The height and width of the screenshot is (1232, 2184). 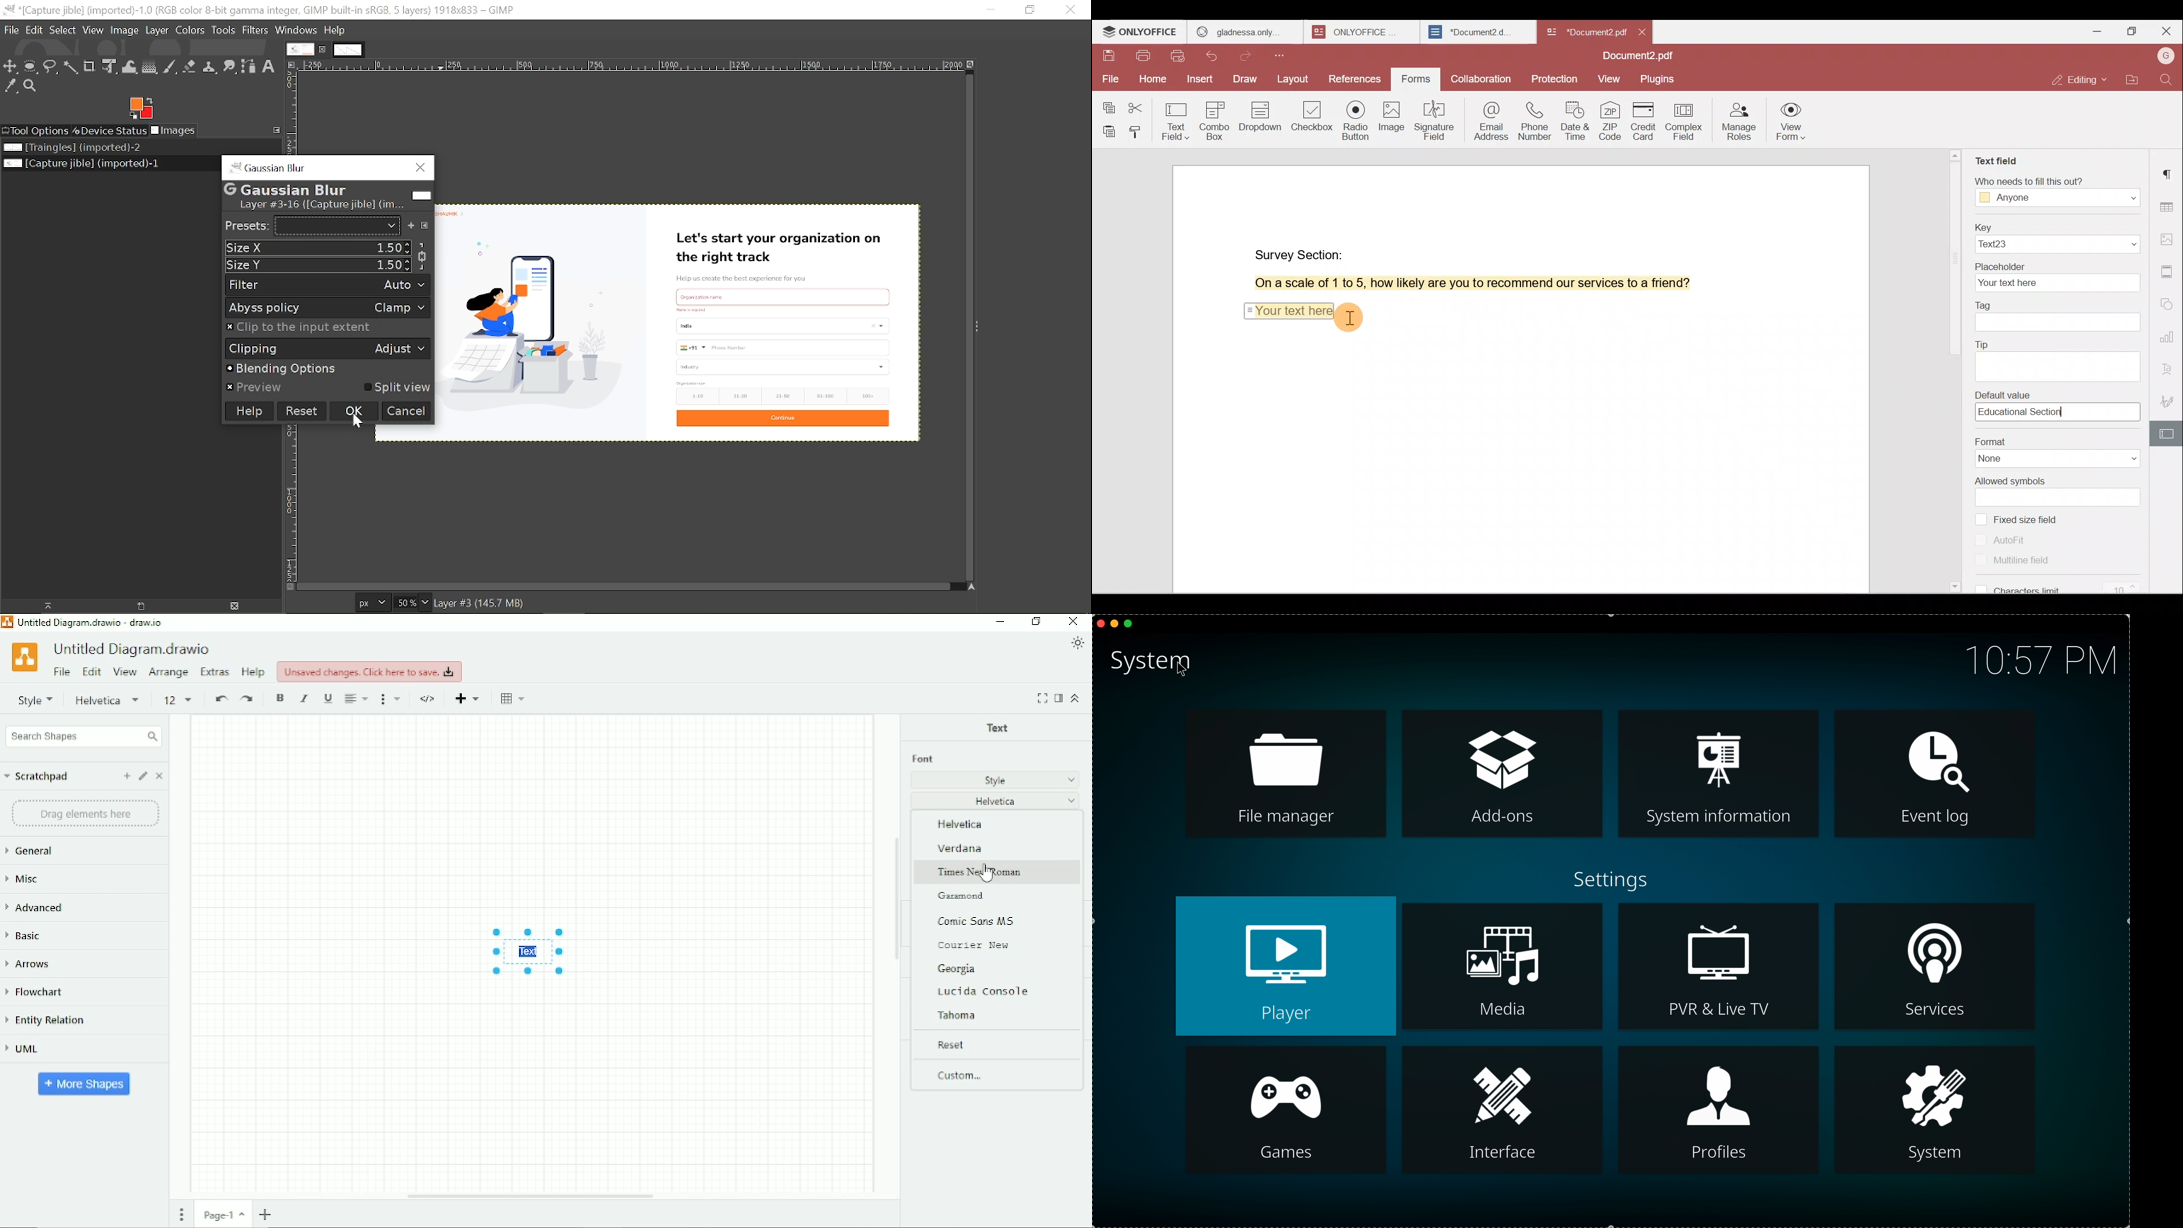 I want to click on minimize, so click(x=1115, y=625).